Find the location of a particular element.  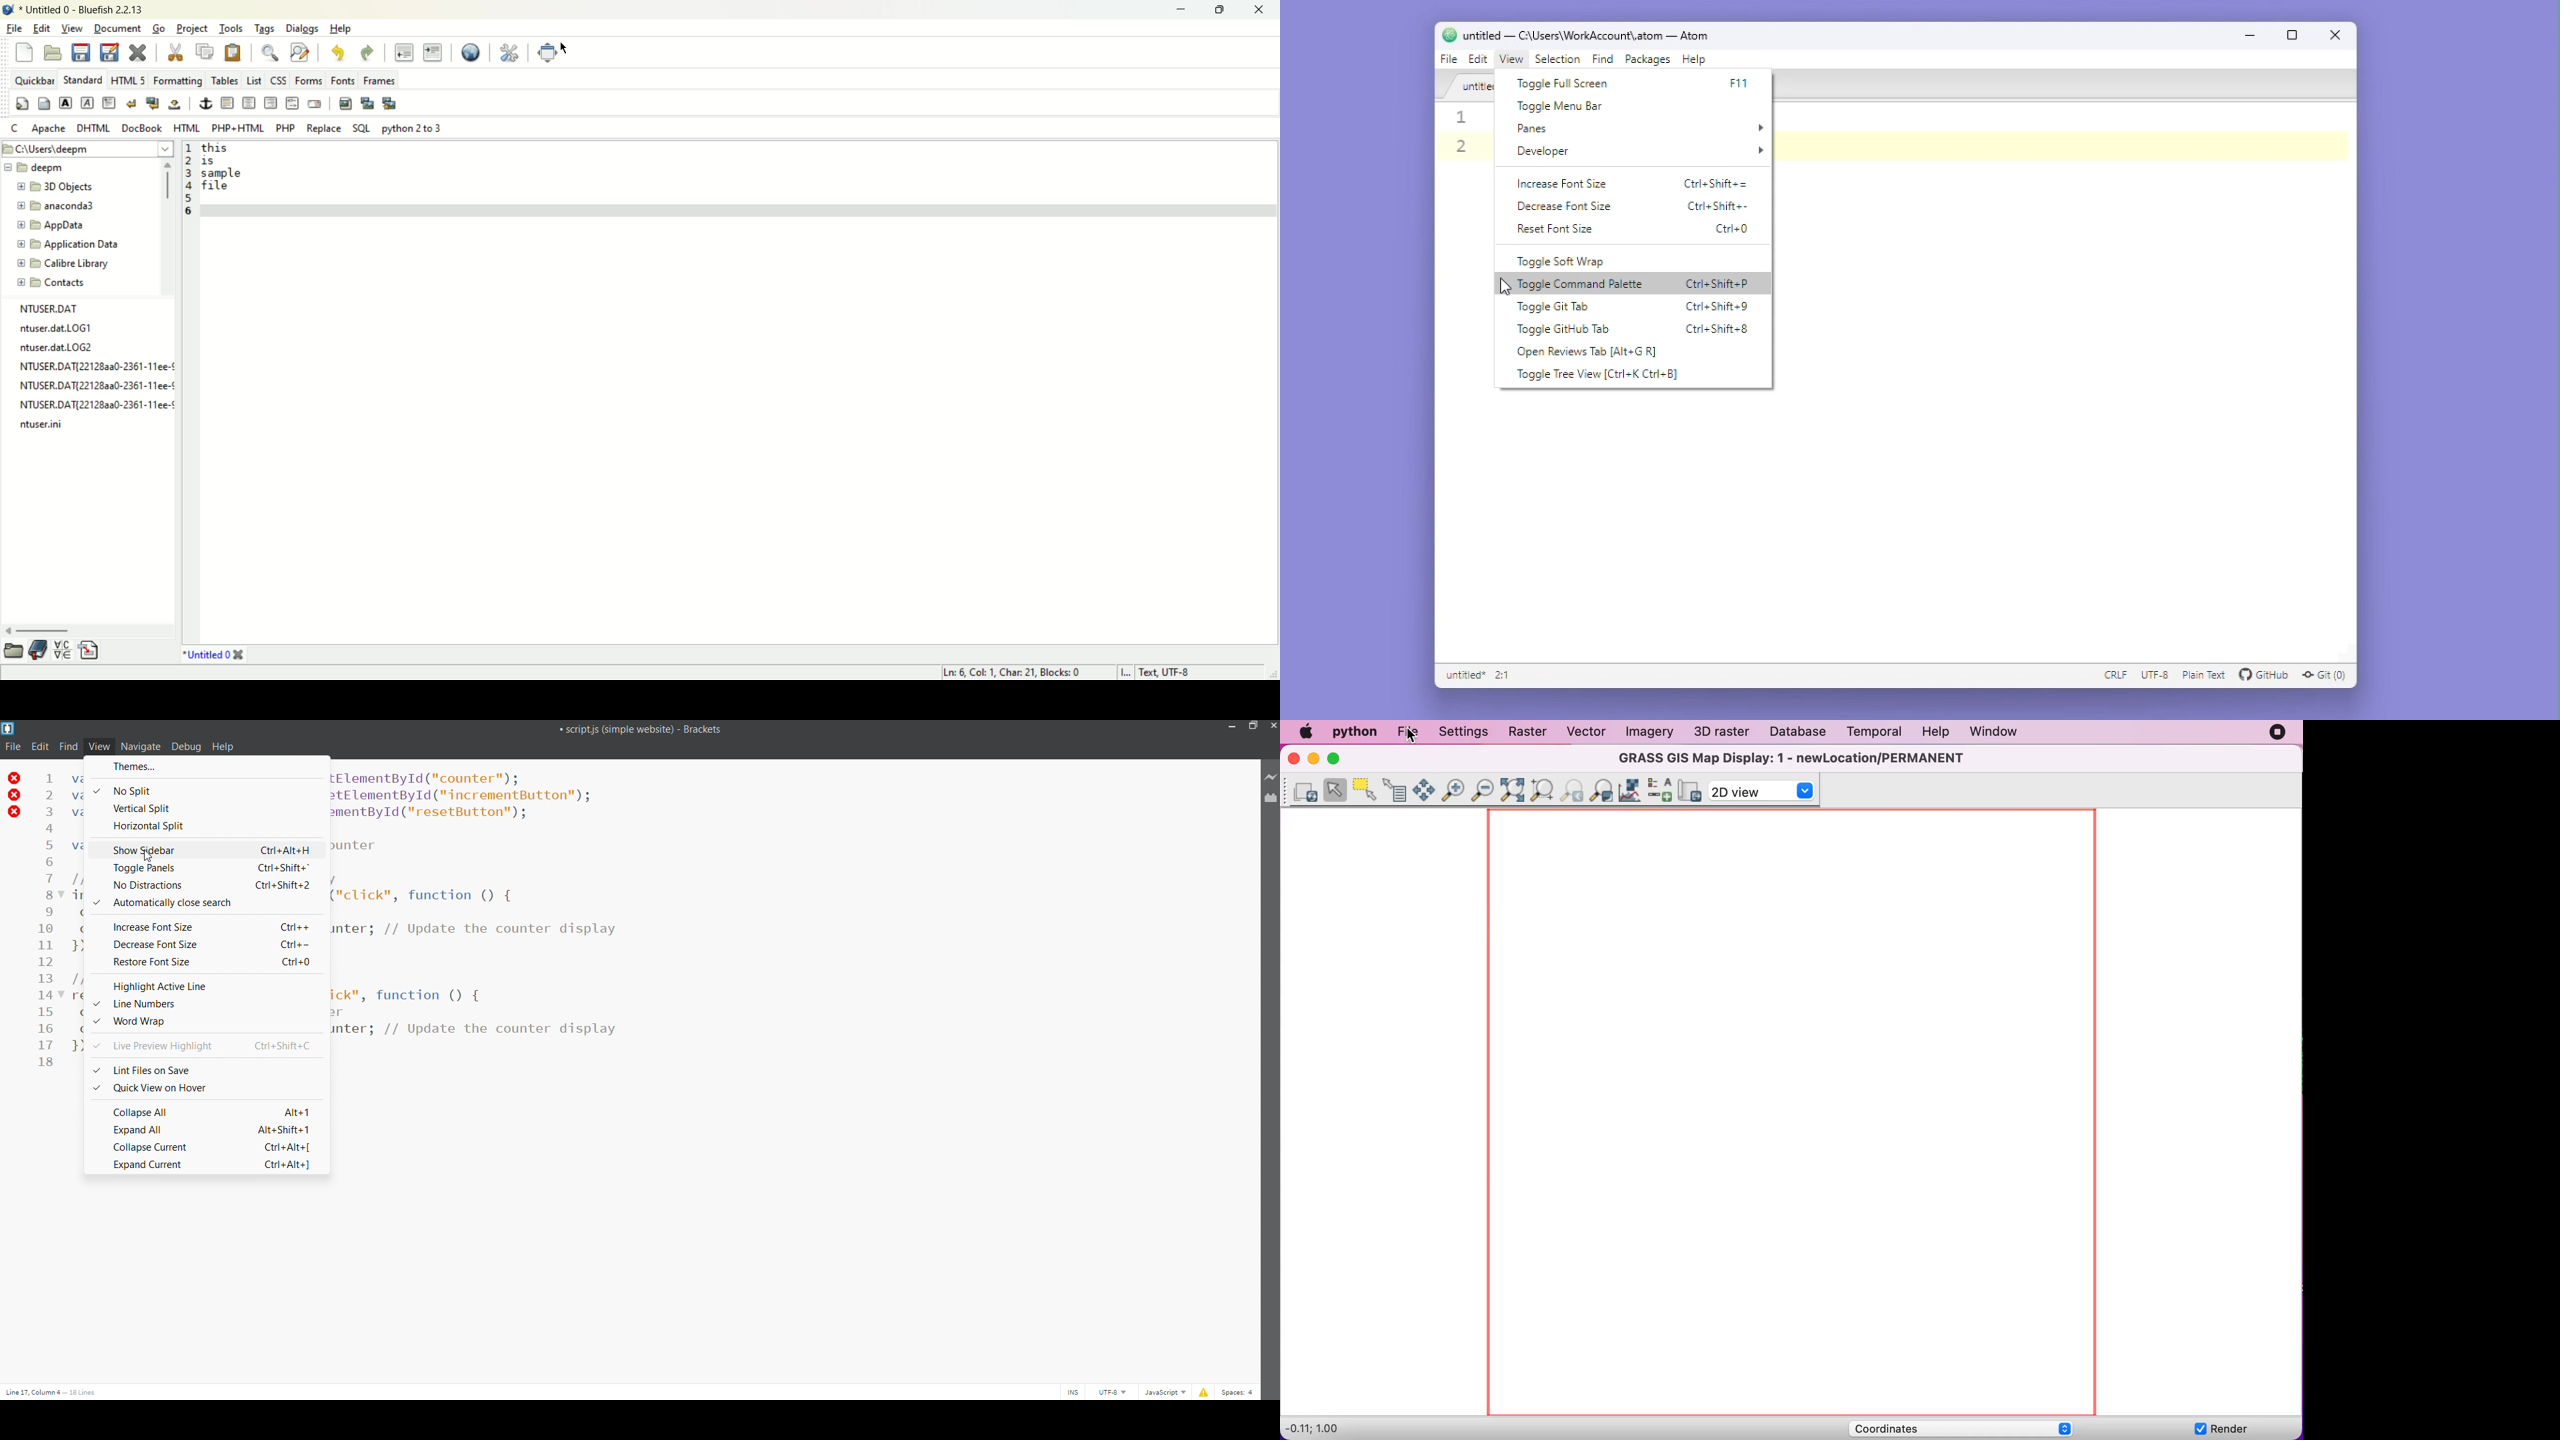

minimize is located at coordinates (1182, 9).